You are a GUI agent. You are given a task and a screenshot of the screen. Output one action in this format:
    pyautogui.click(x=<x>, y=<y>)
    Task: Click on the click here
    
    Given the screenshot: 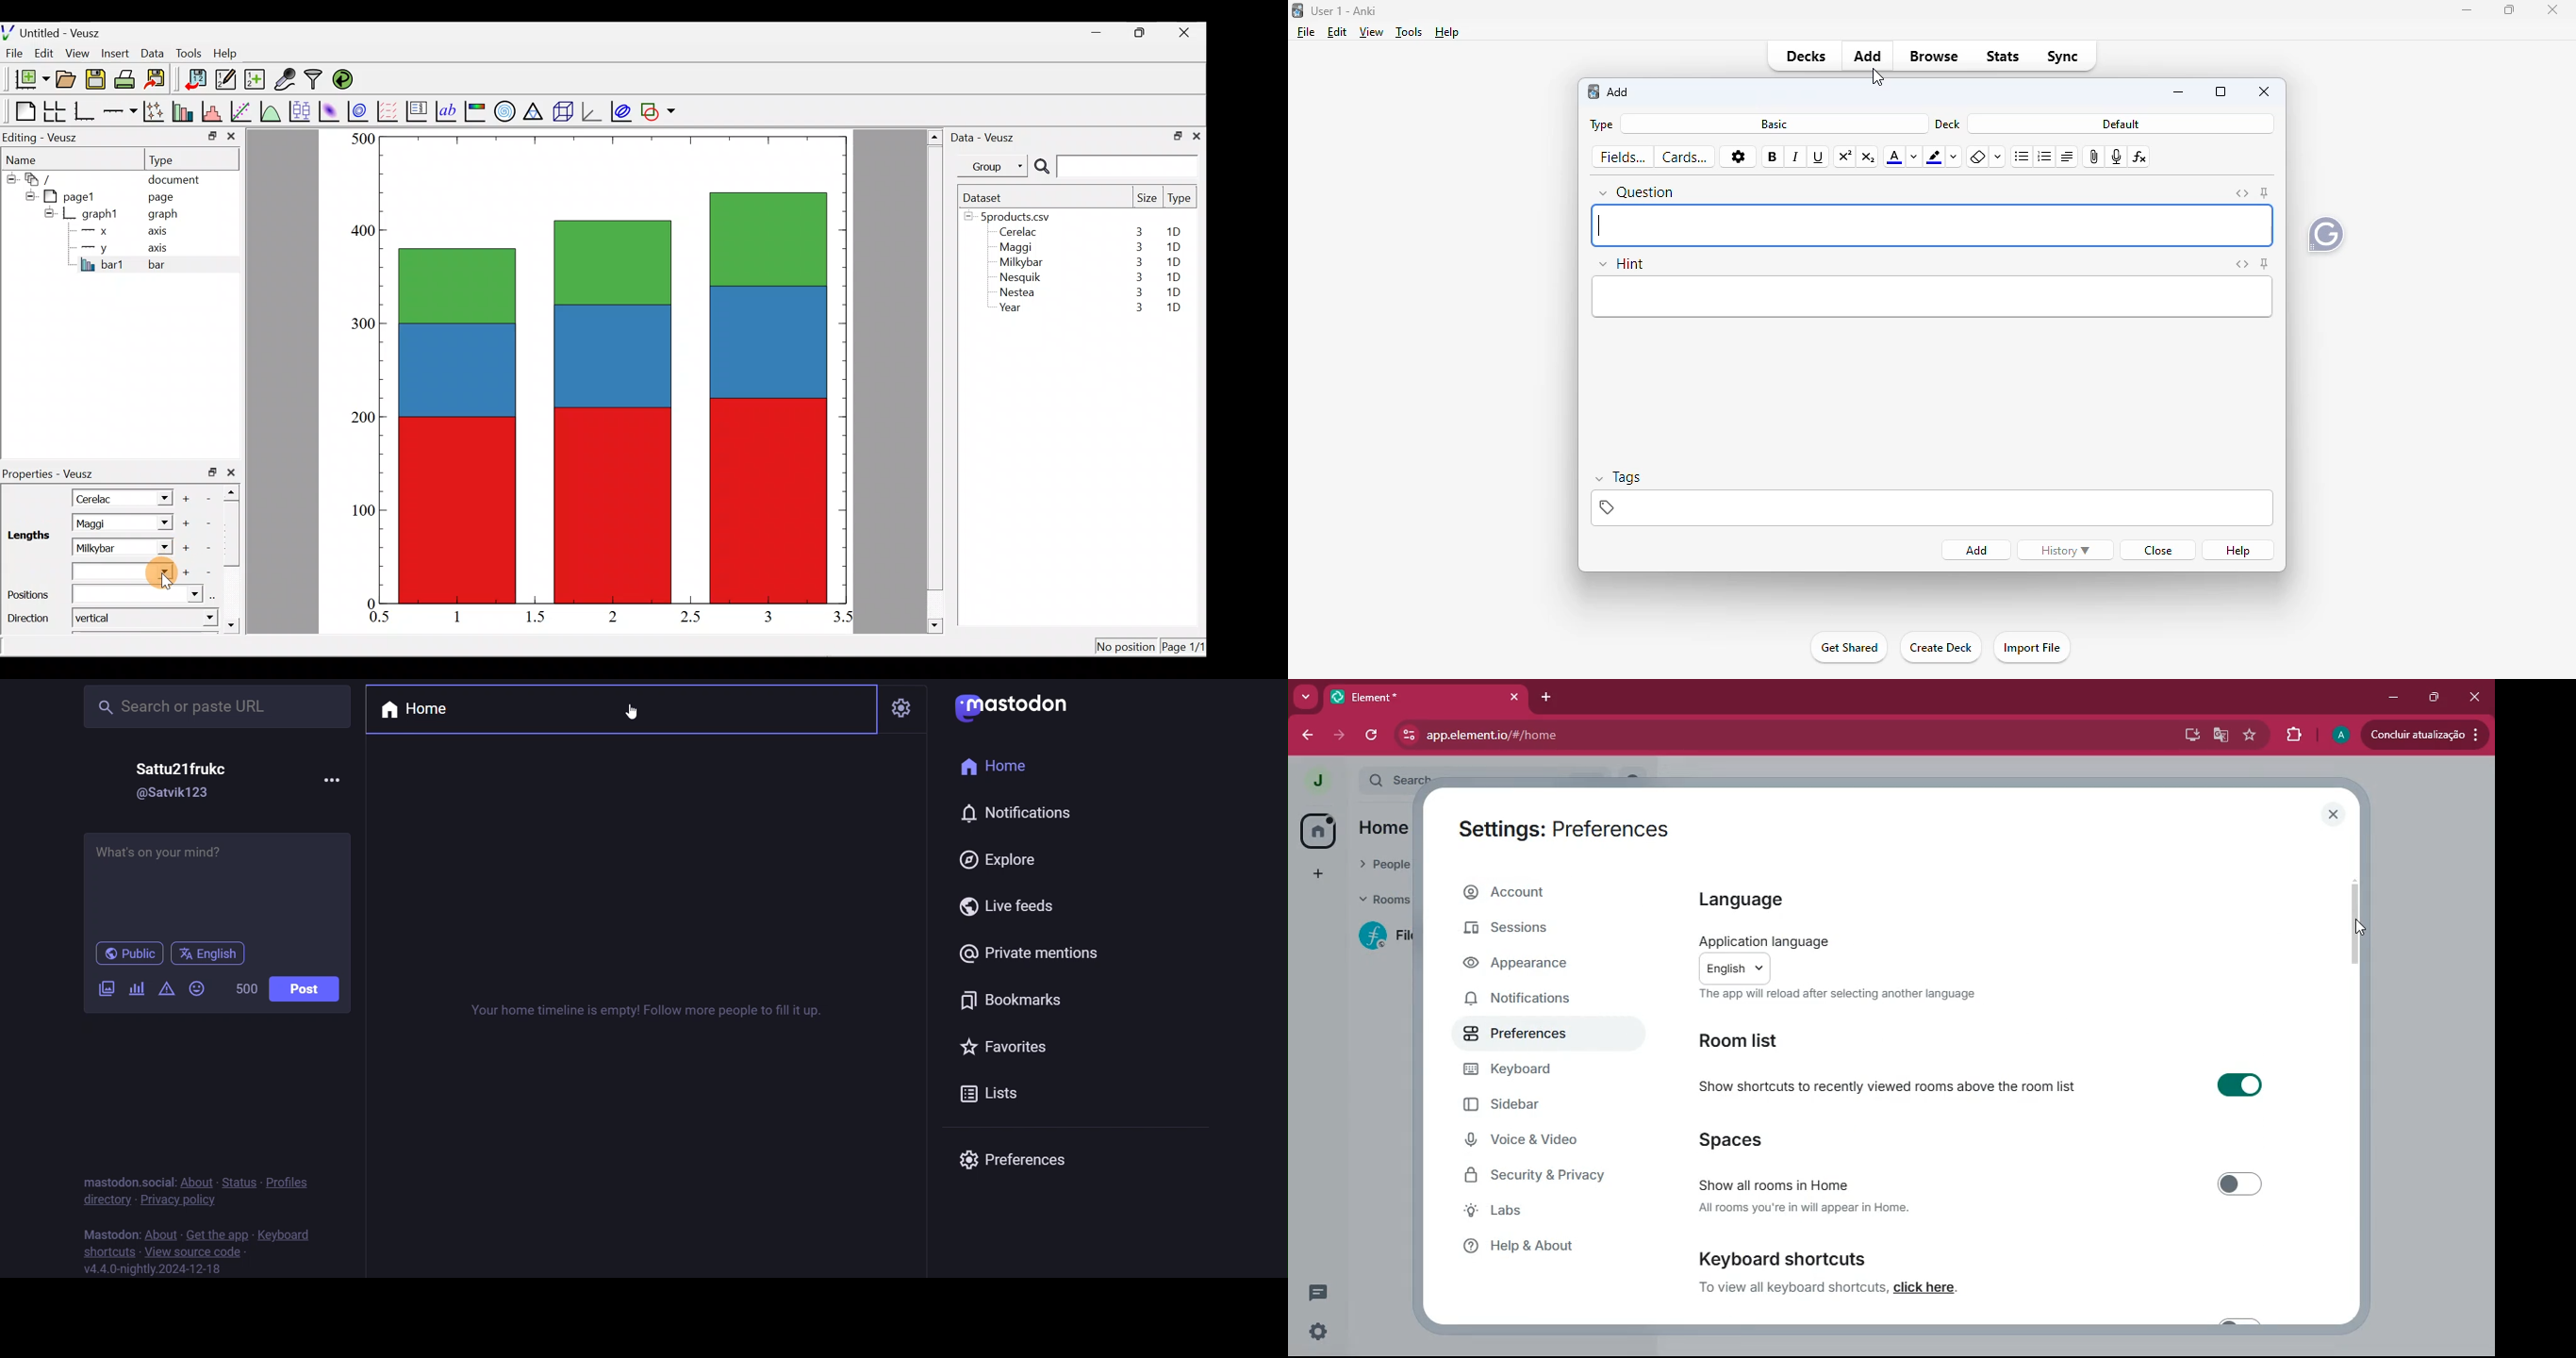 What is the action you would take?
    pyautogui.click(x=1931, y=1289)
    